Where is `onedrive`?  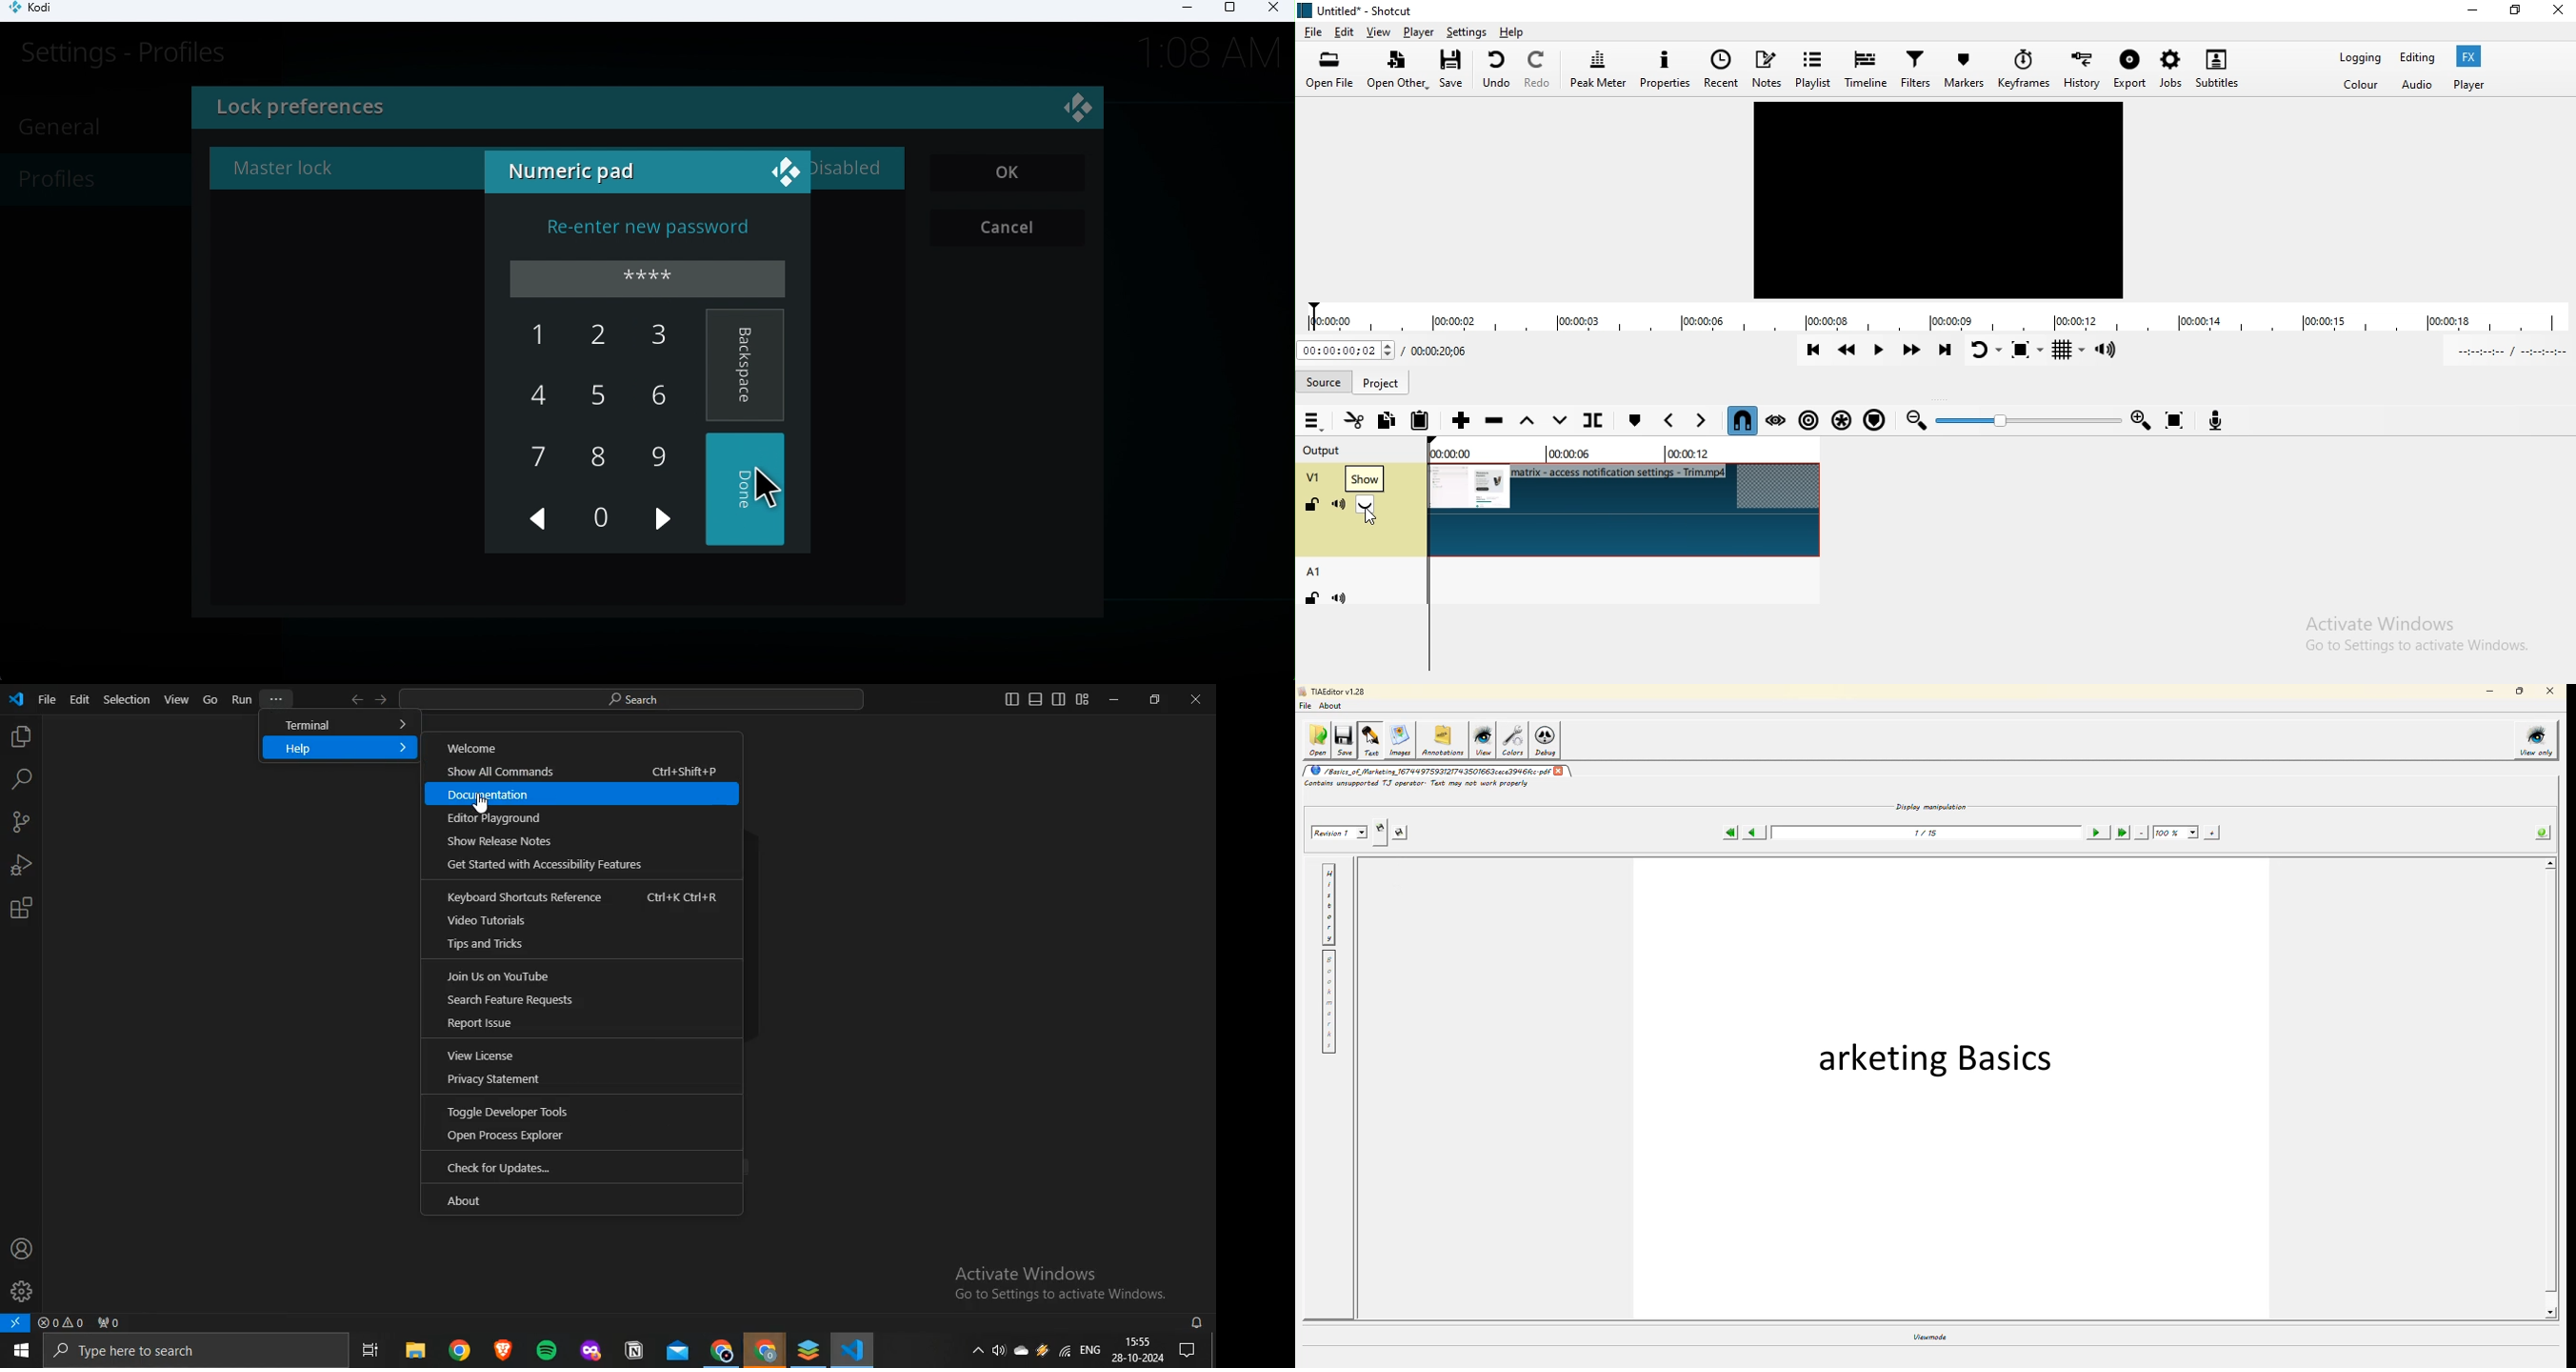 onedrive is located at coordinates (1022, 1355).